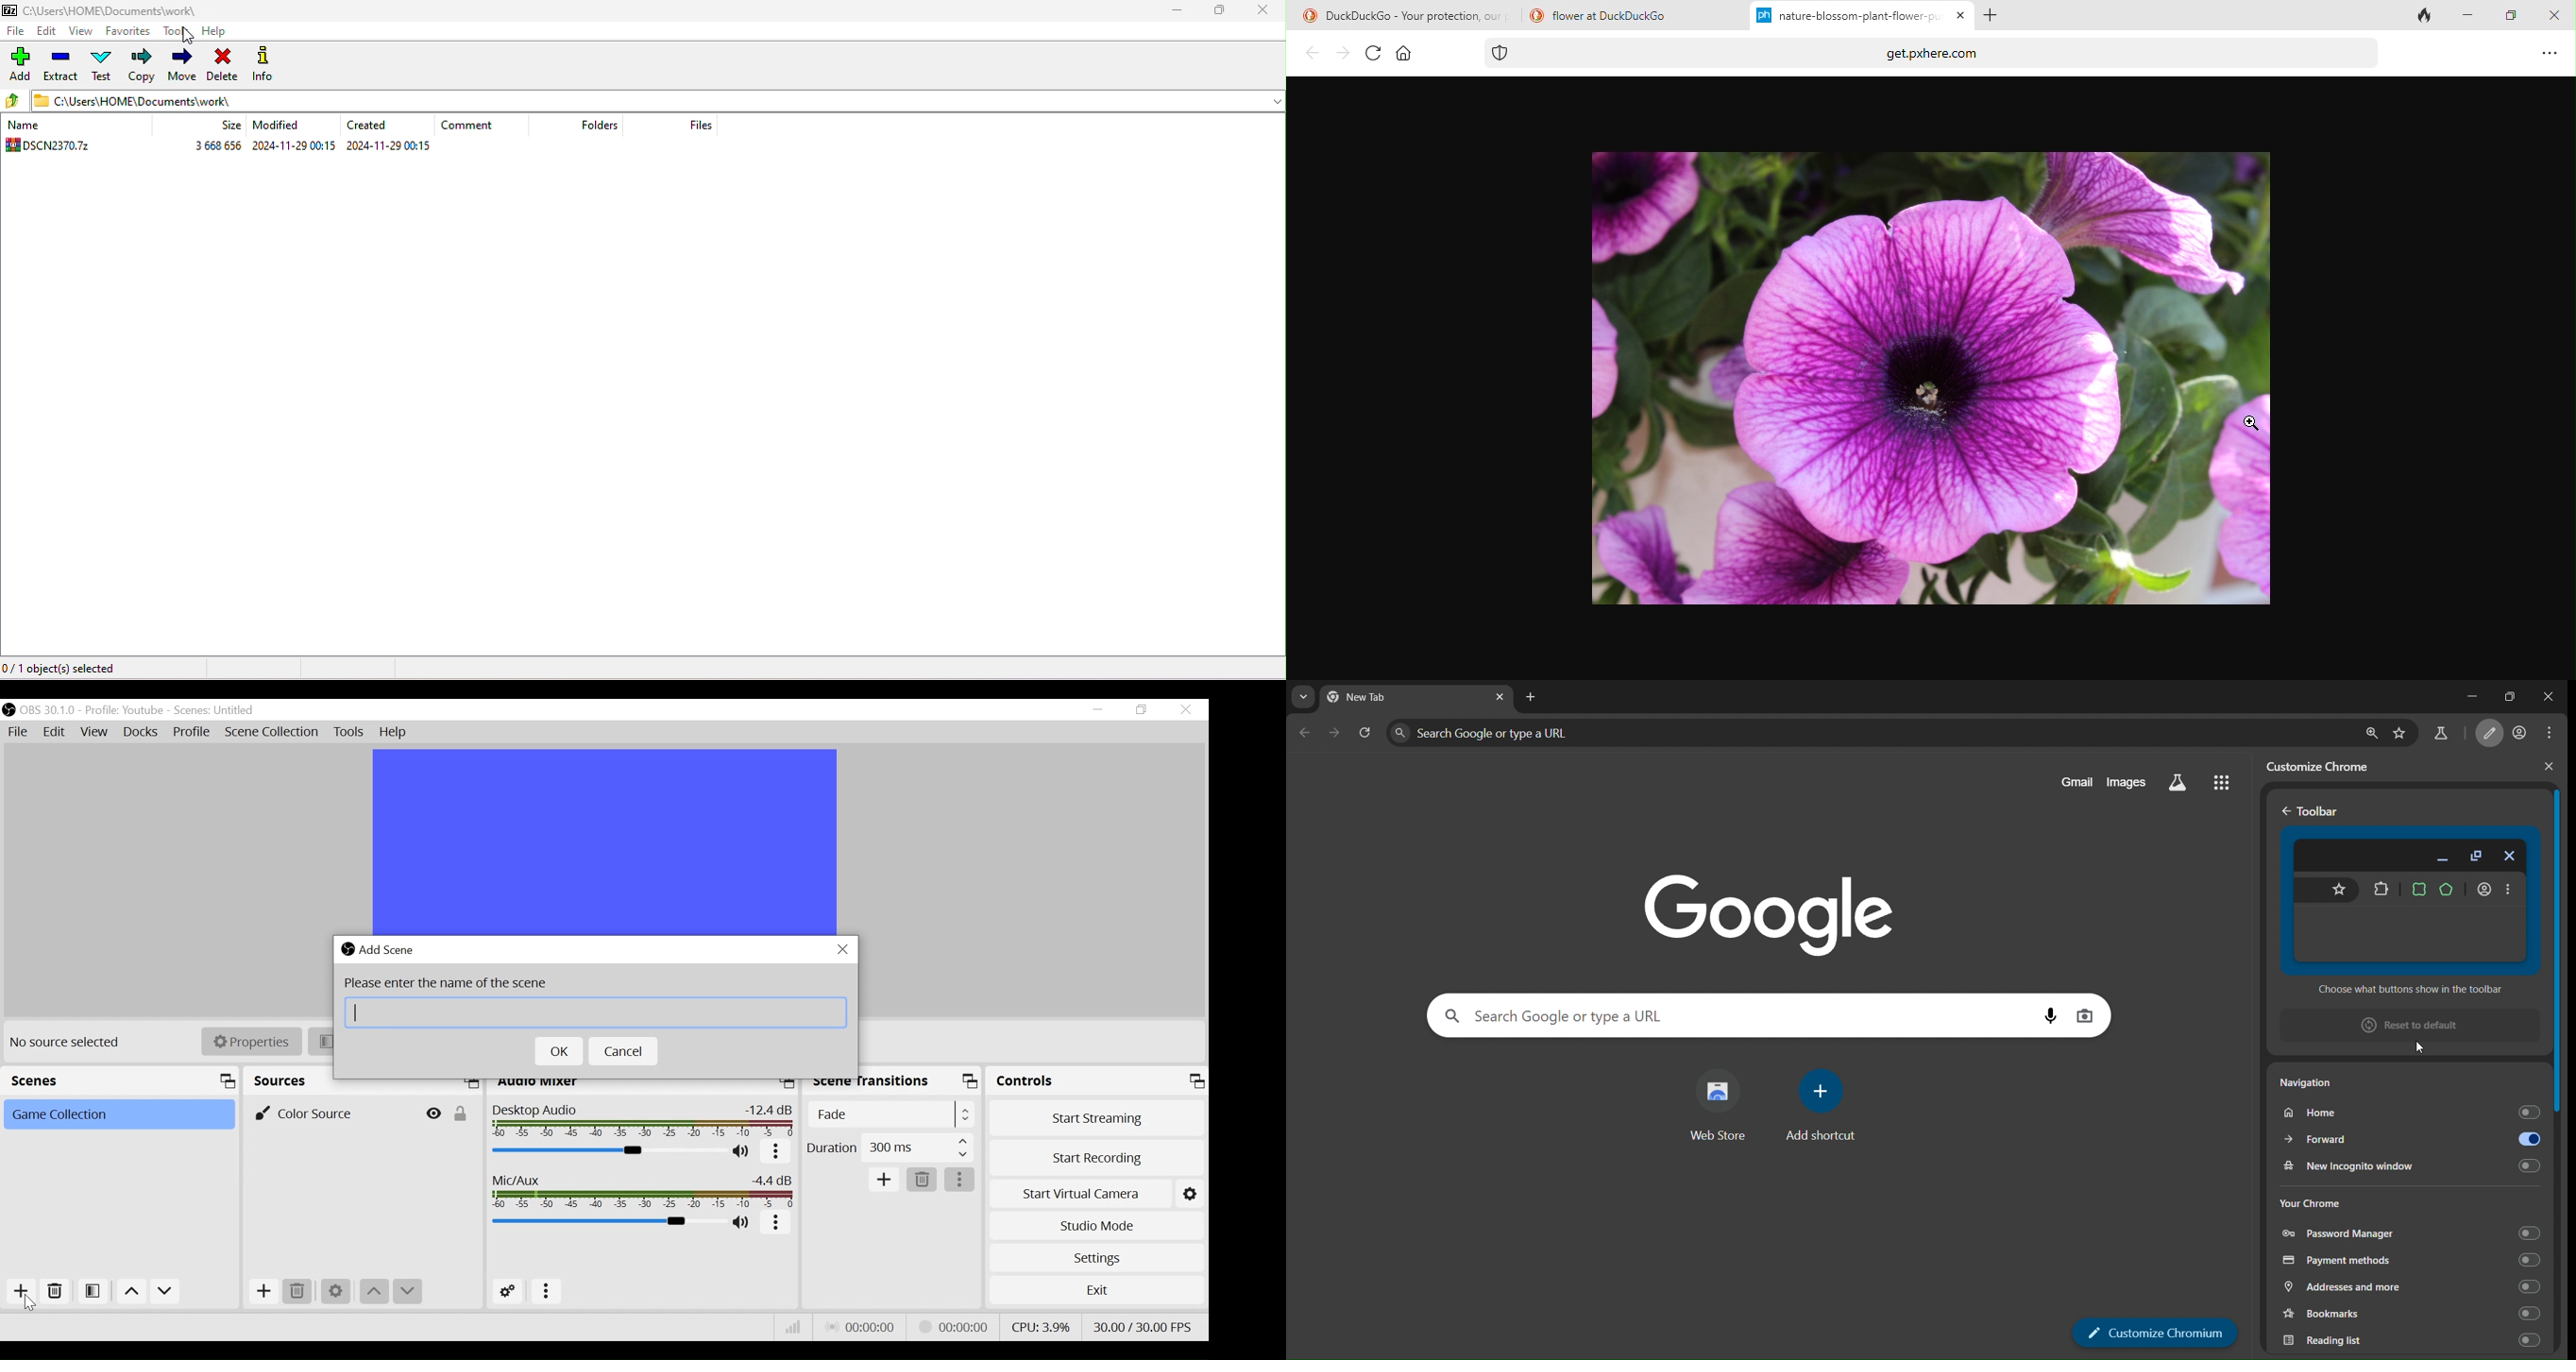 The height and width of the screenshot is (1372, 2576). I want to click on OK, so click(560, 1051).